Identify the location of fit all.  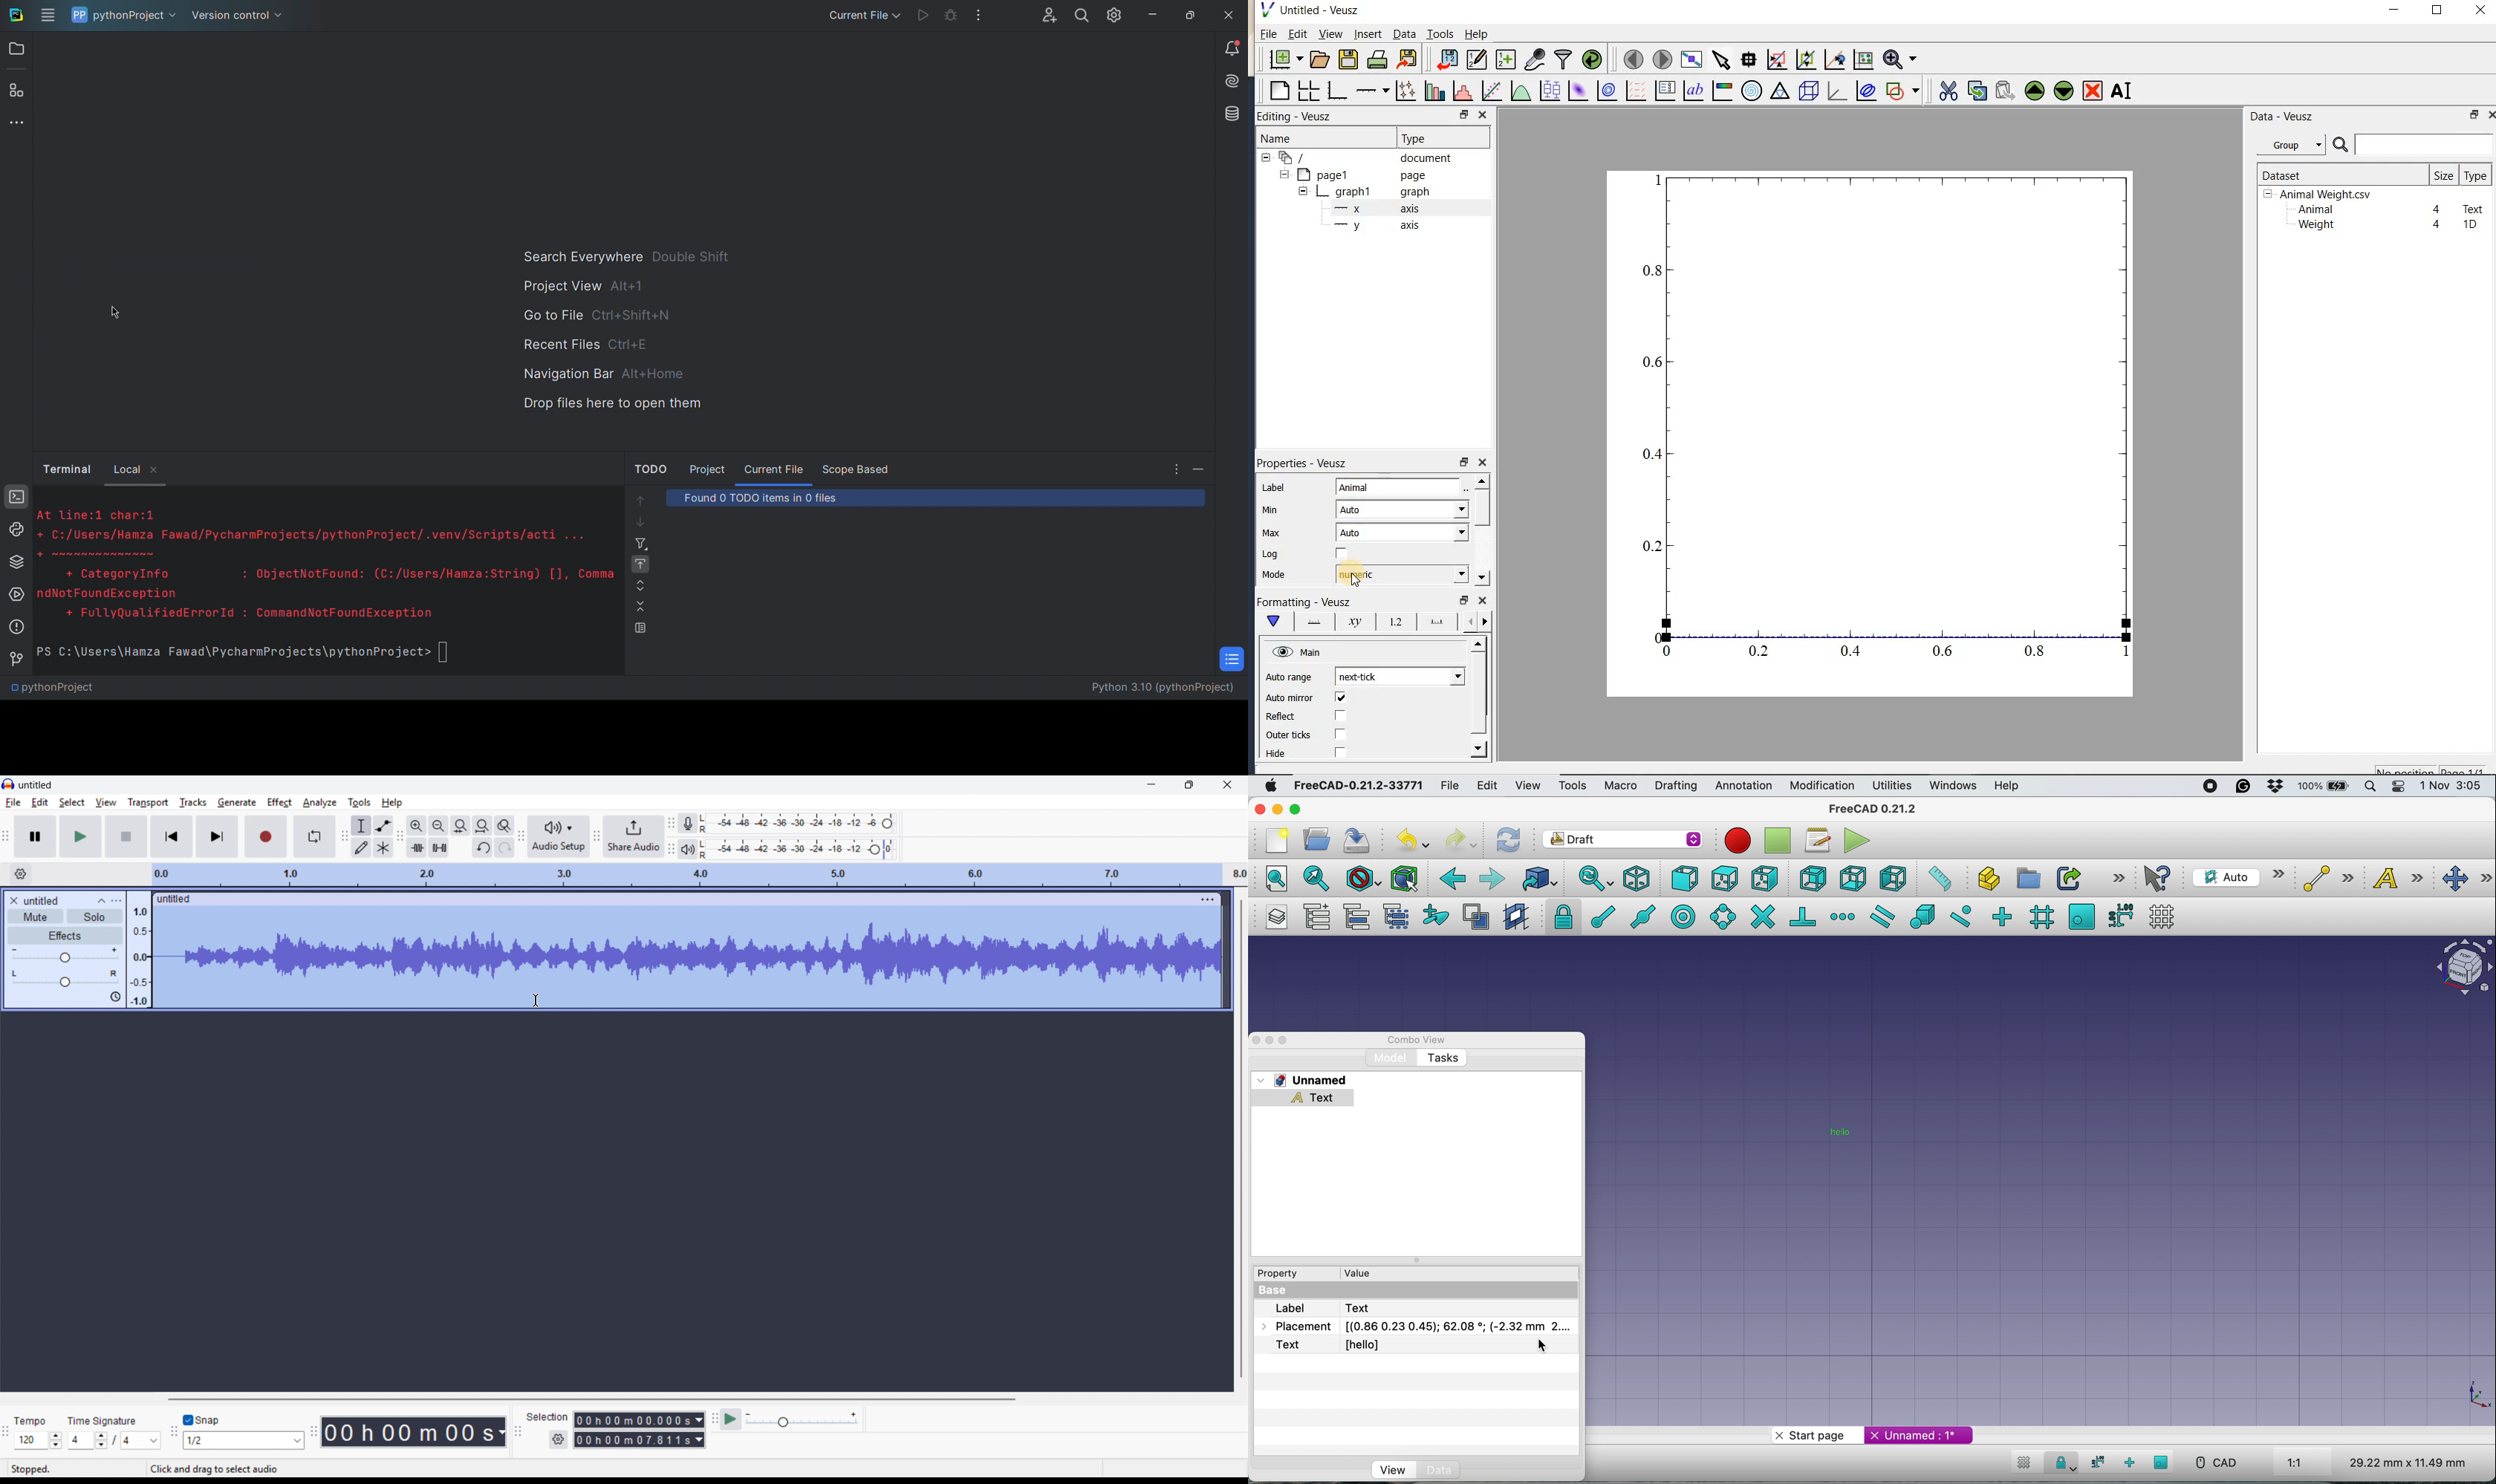
(1277, 879).